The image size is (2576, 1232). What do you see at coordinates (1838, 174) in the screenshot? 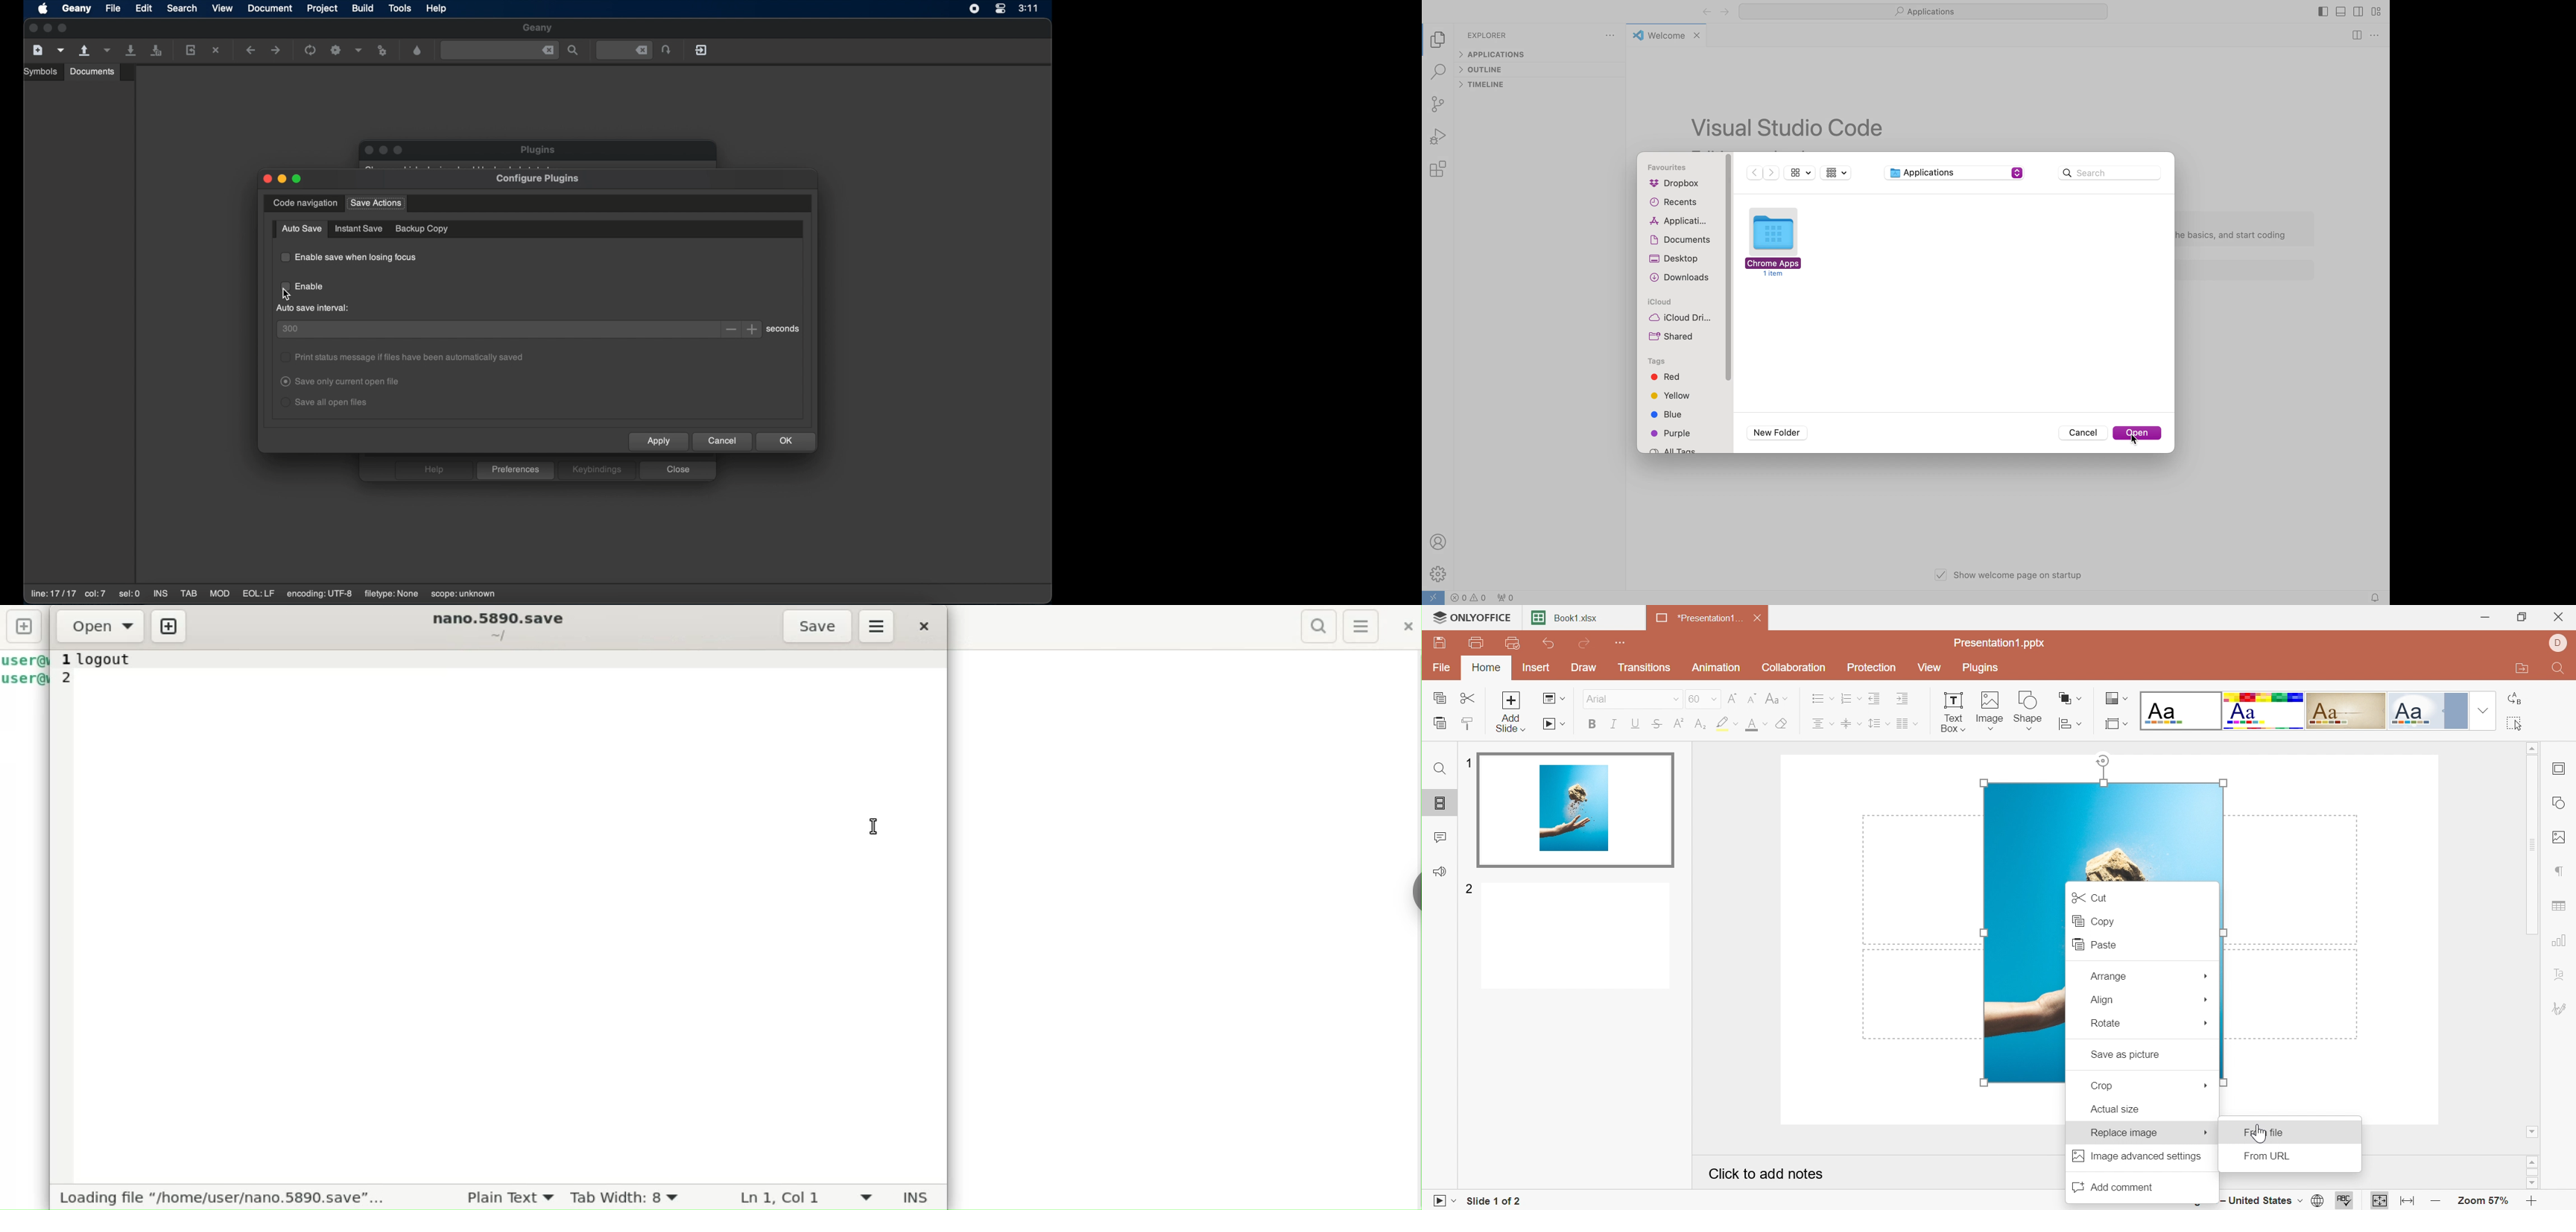
I see `group items` at bounding box center [1838, 174].